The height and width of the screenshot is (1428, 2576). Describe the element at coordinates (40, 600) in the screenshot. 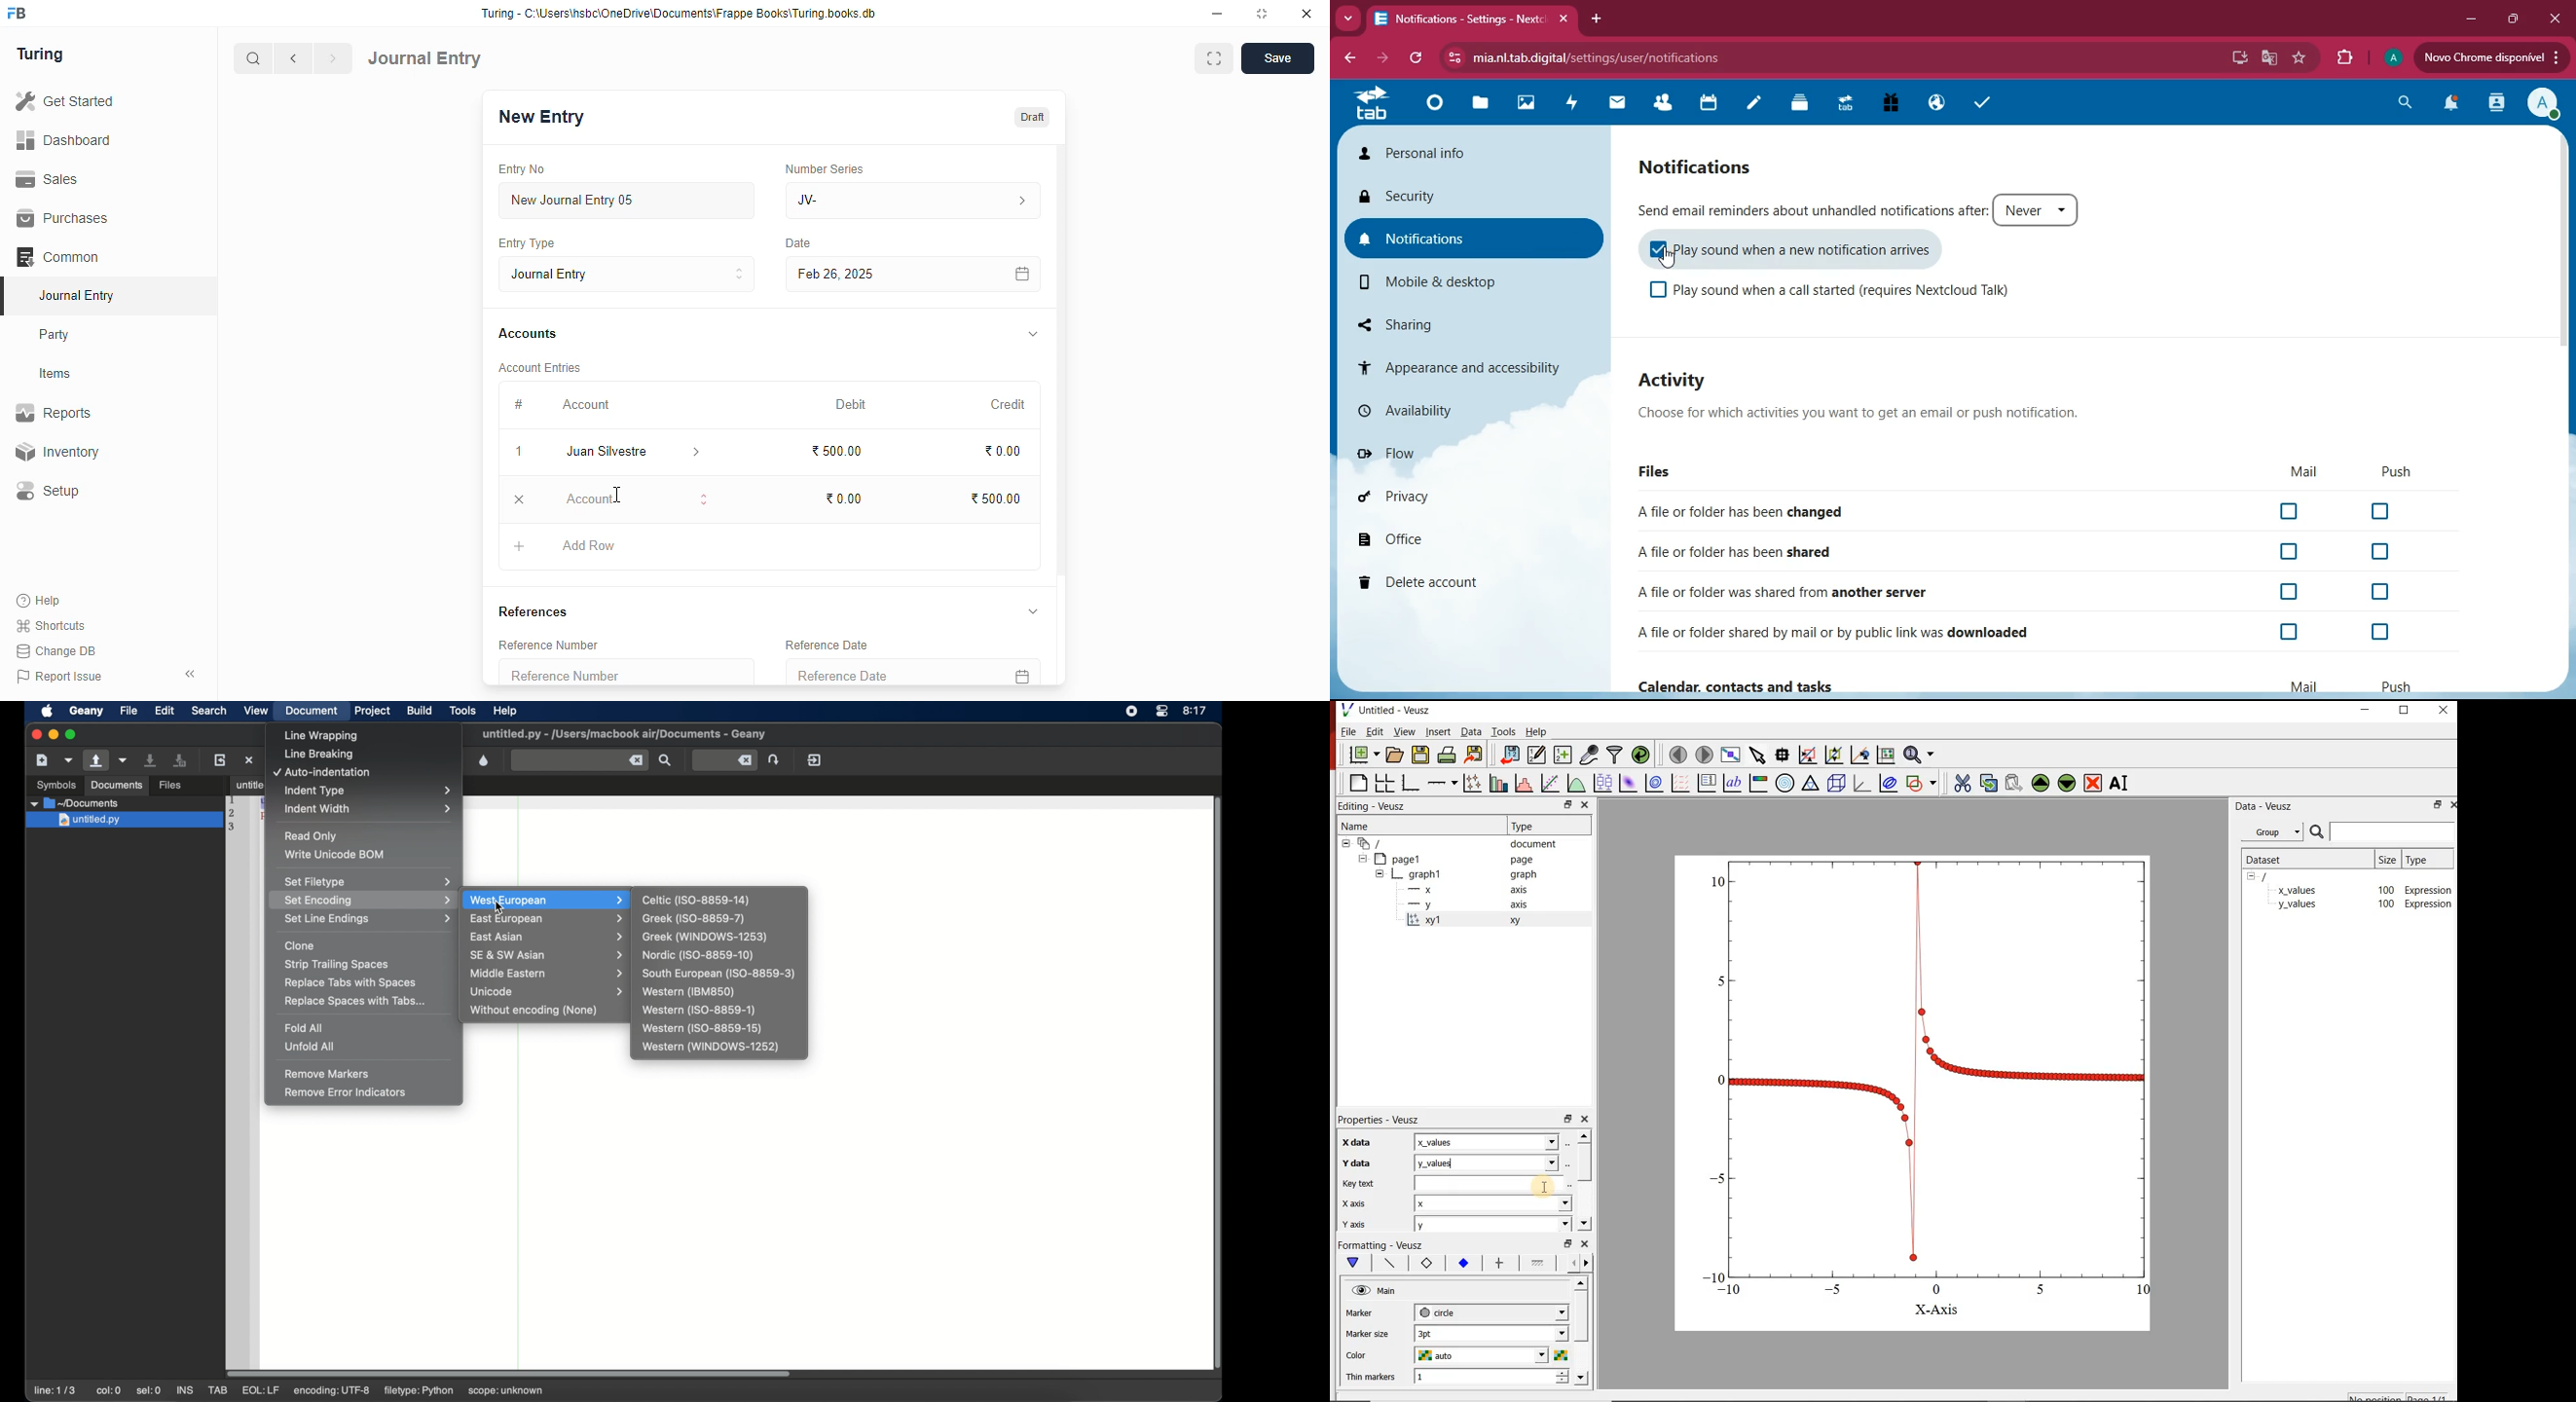

I see `help` at that location.